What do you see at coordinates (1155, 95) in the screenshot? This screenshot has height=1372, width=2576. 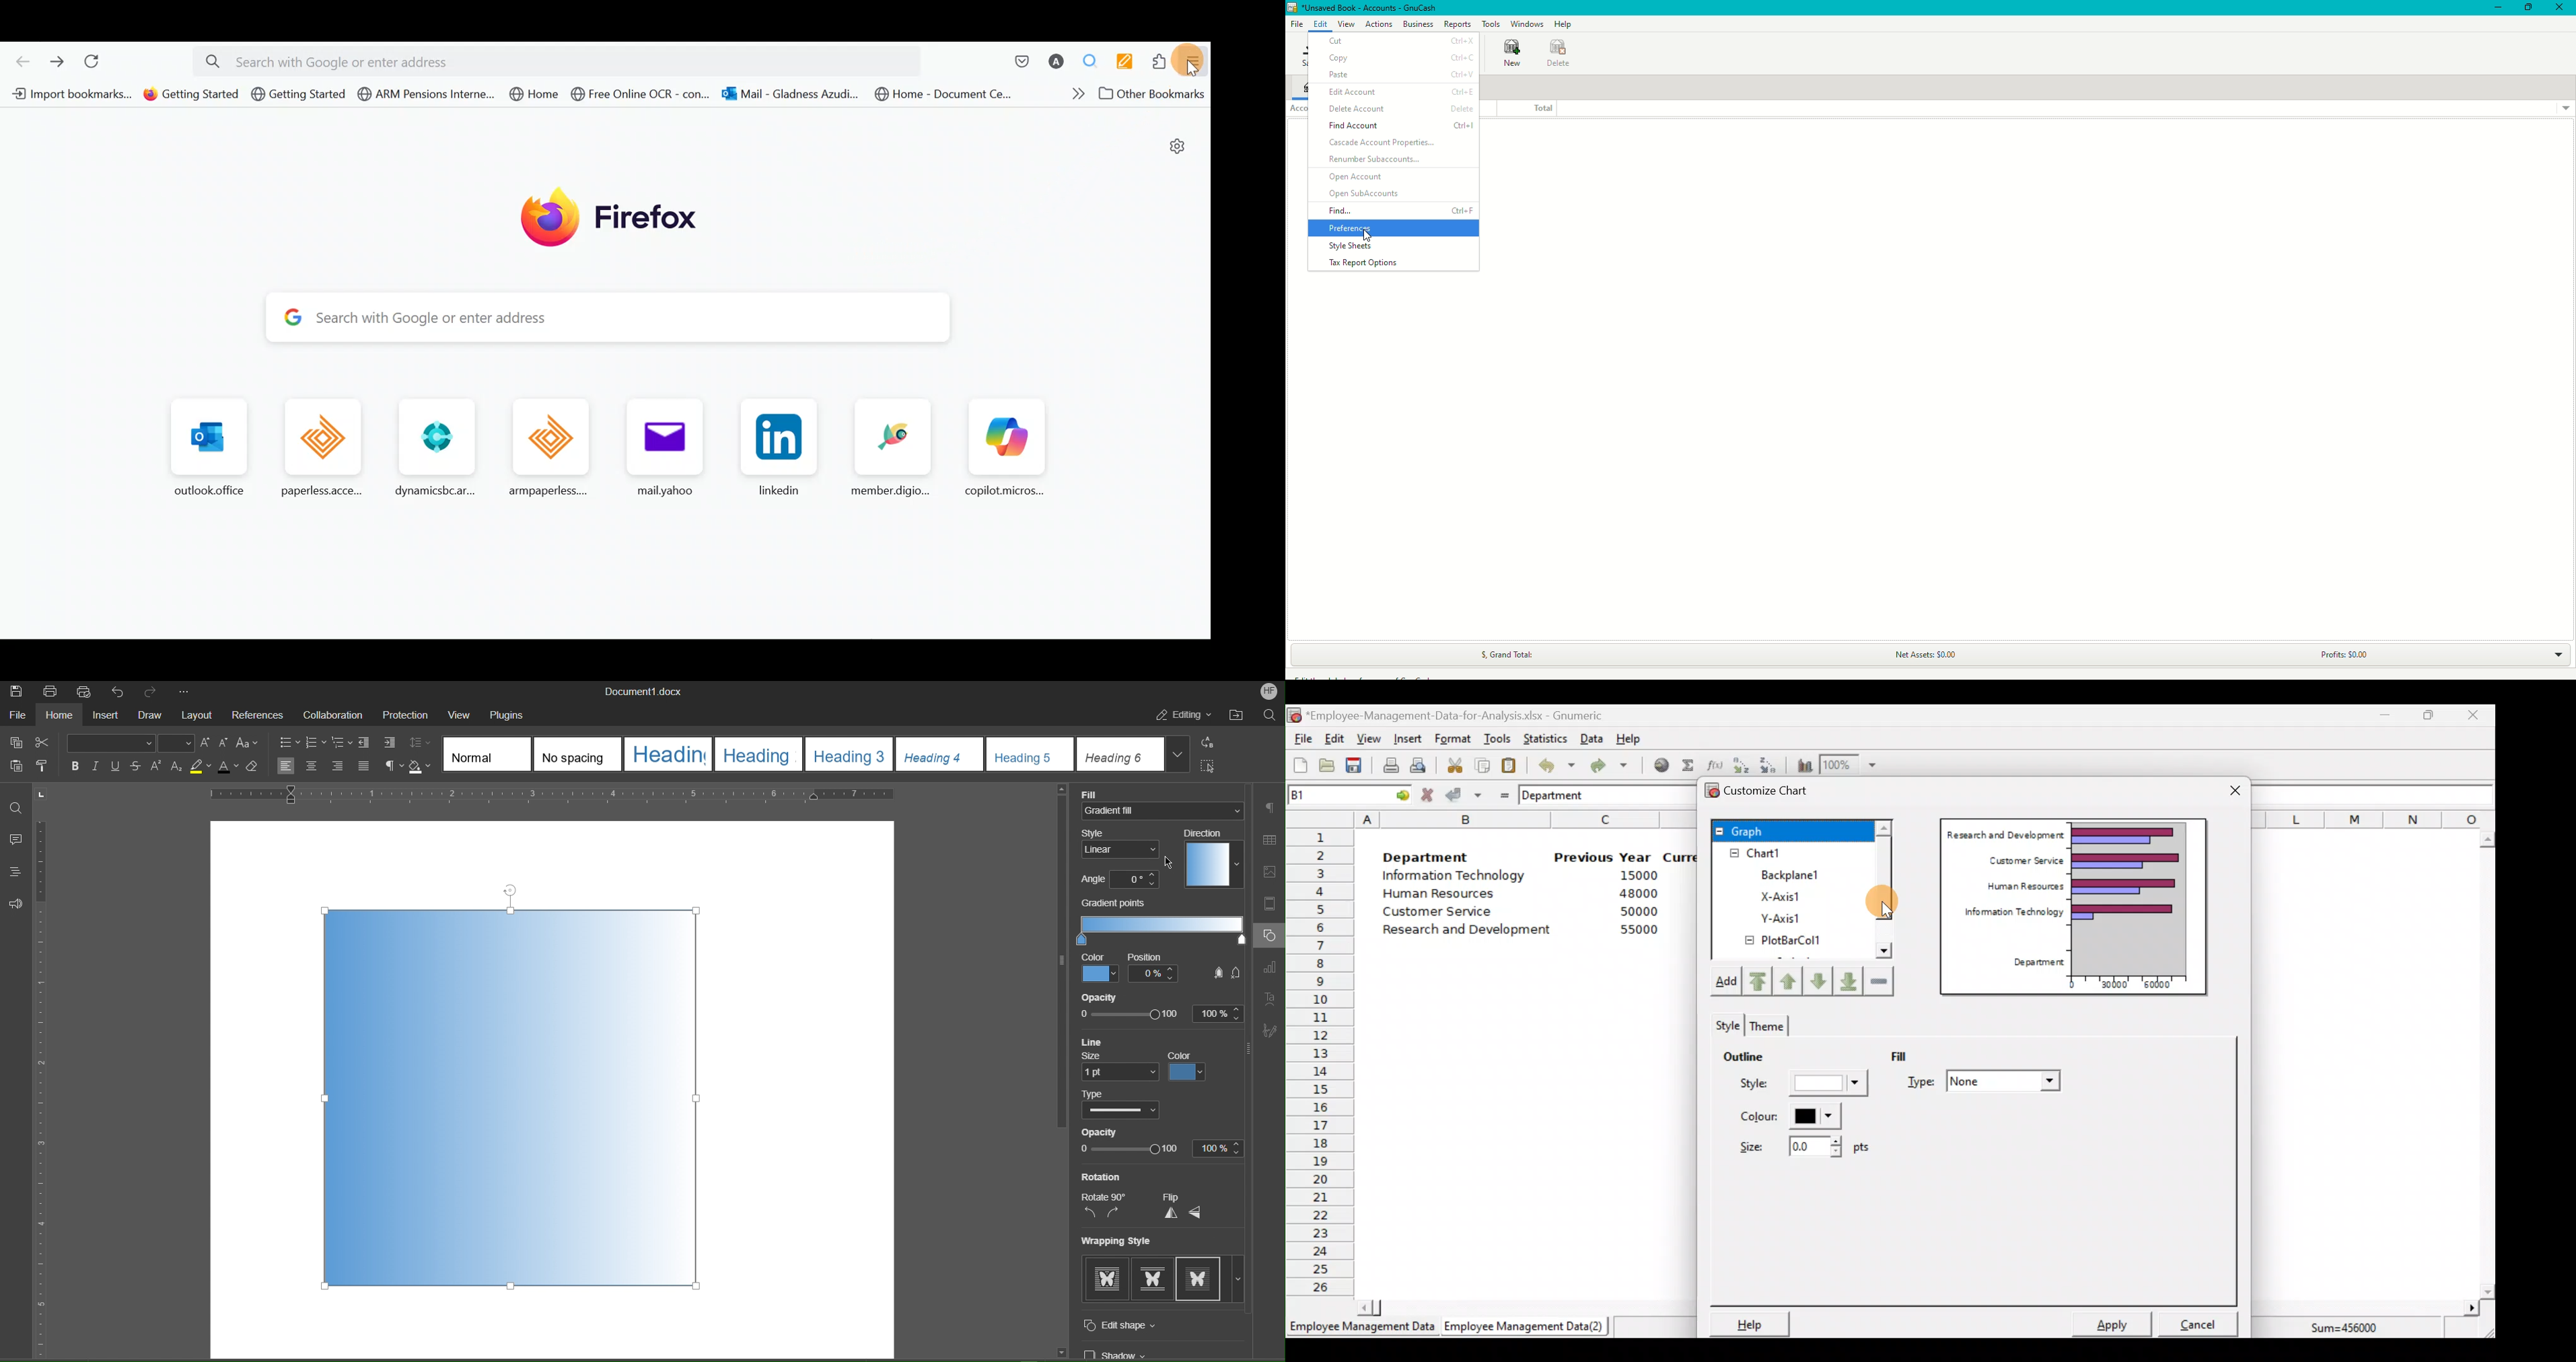 I see `Other bookmarks` at bounding box center [1155, 95].